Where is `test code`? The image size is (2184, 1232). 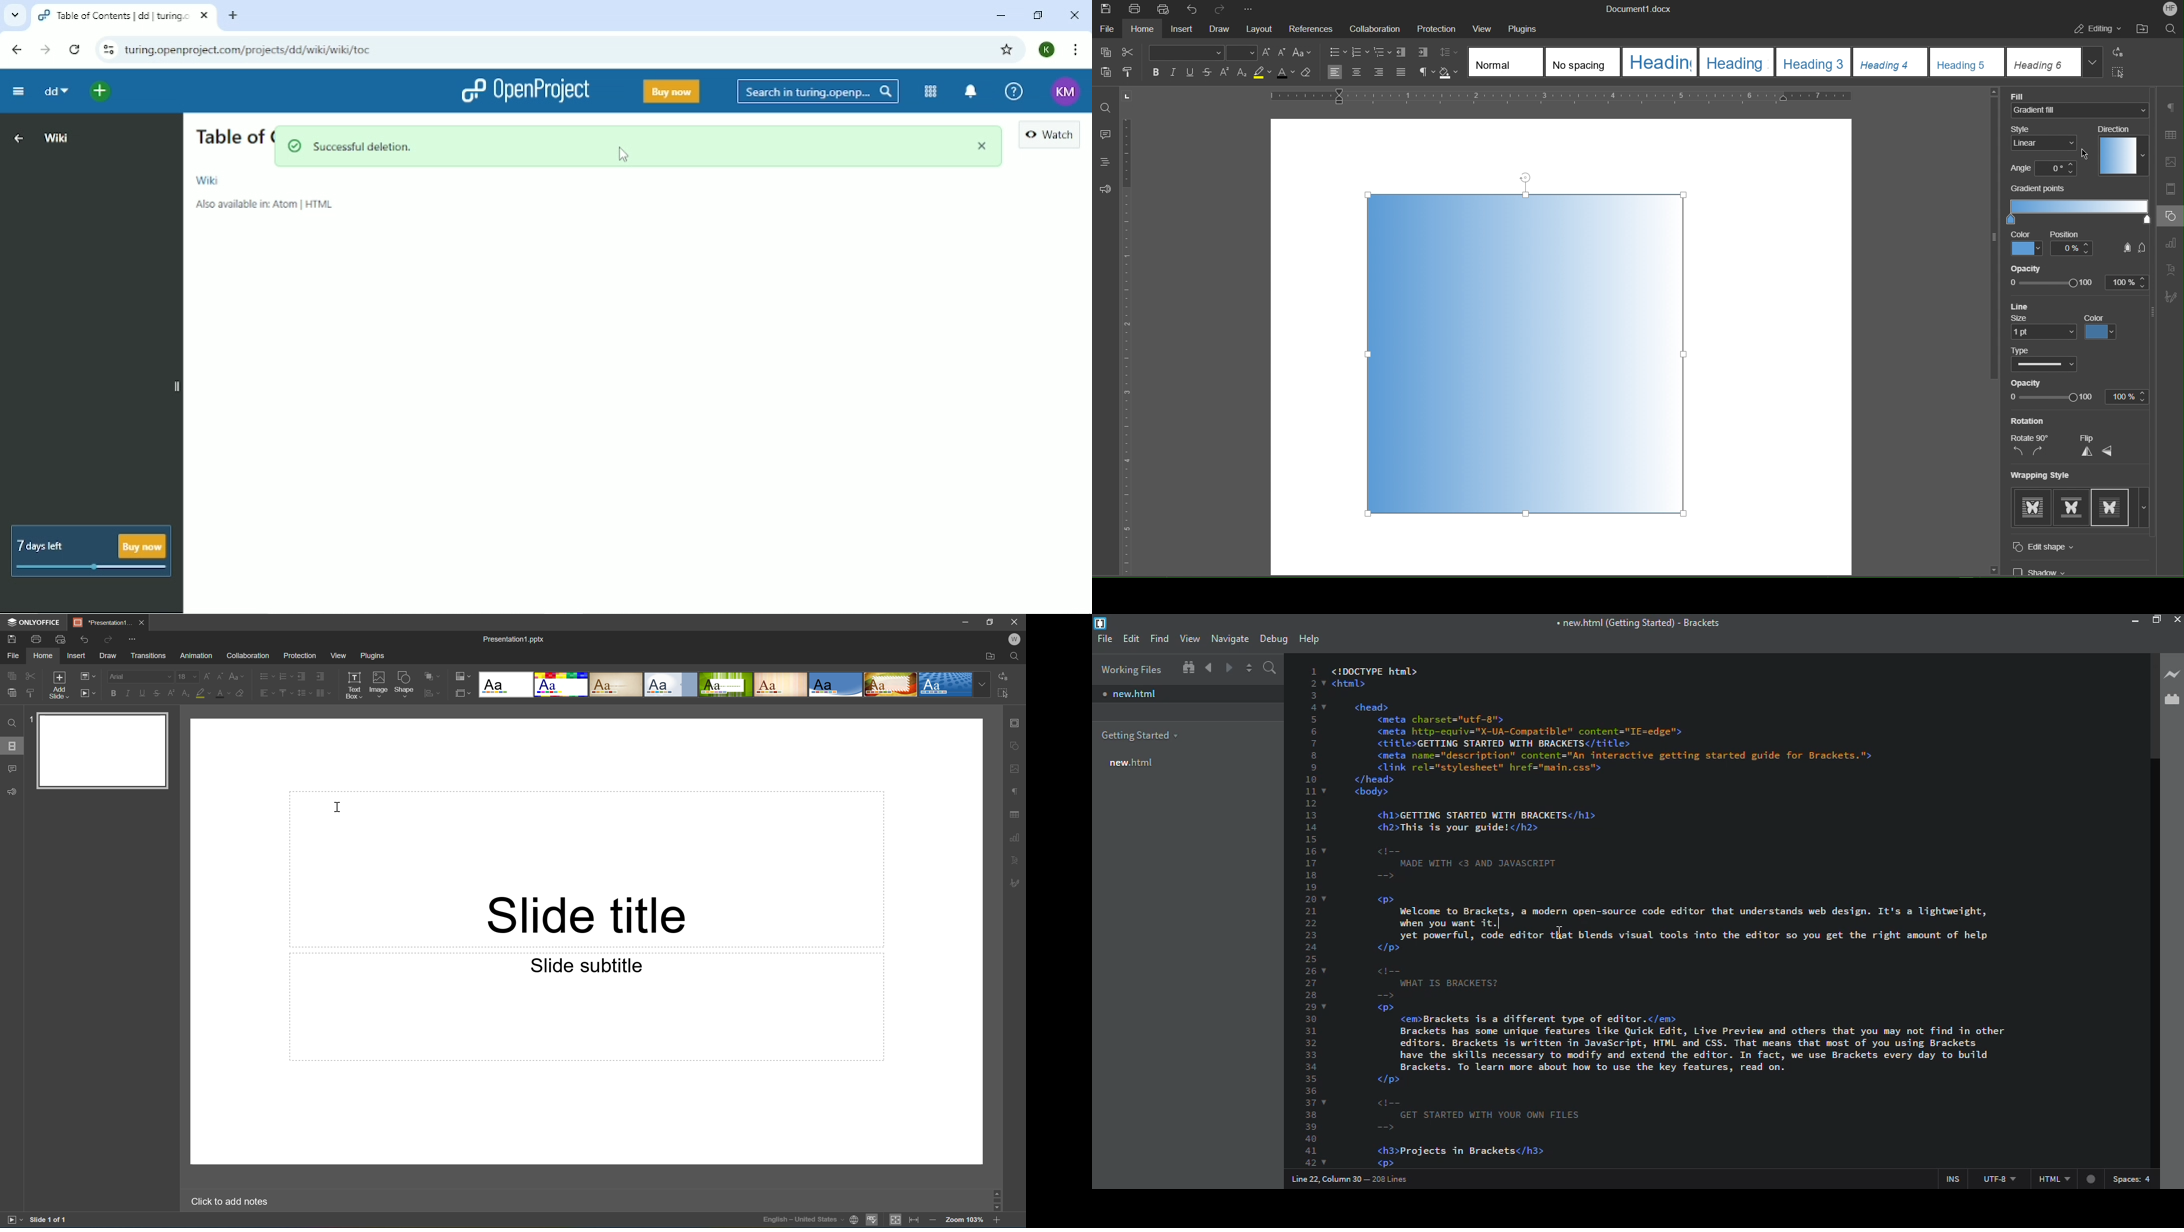 test code is located at coordinates (1695, 1068).